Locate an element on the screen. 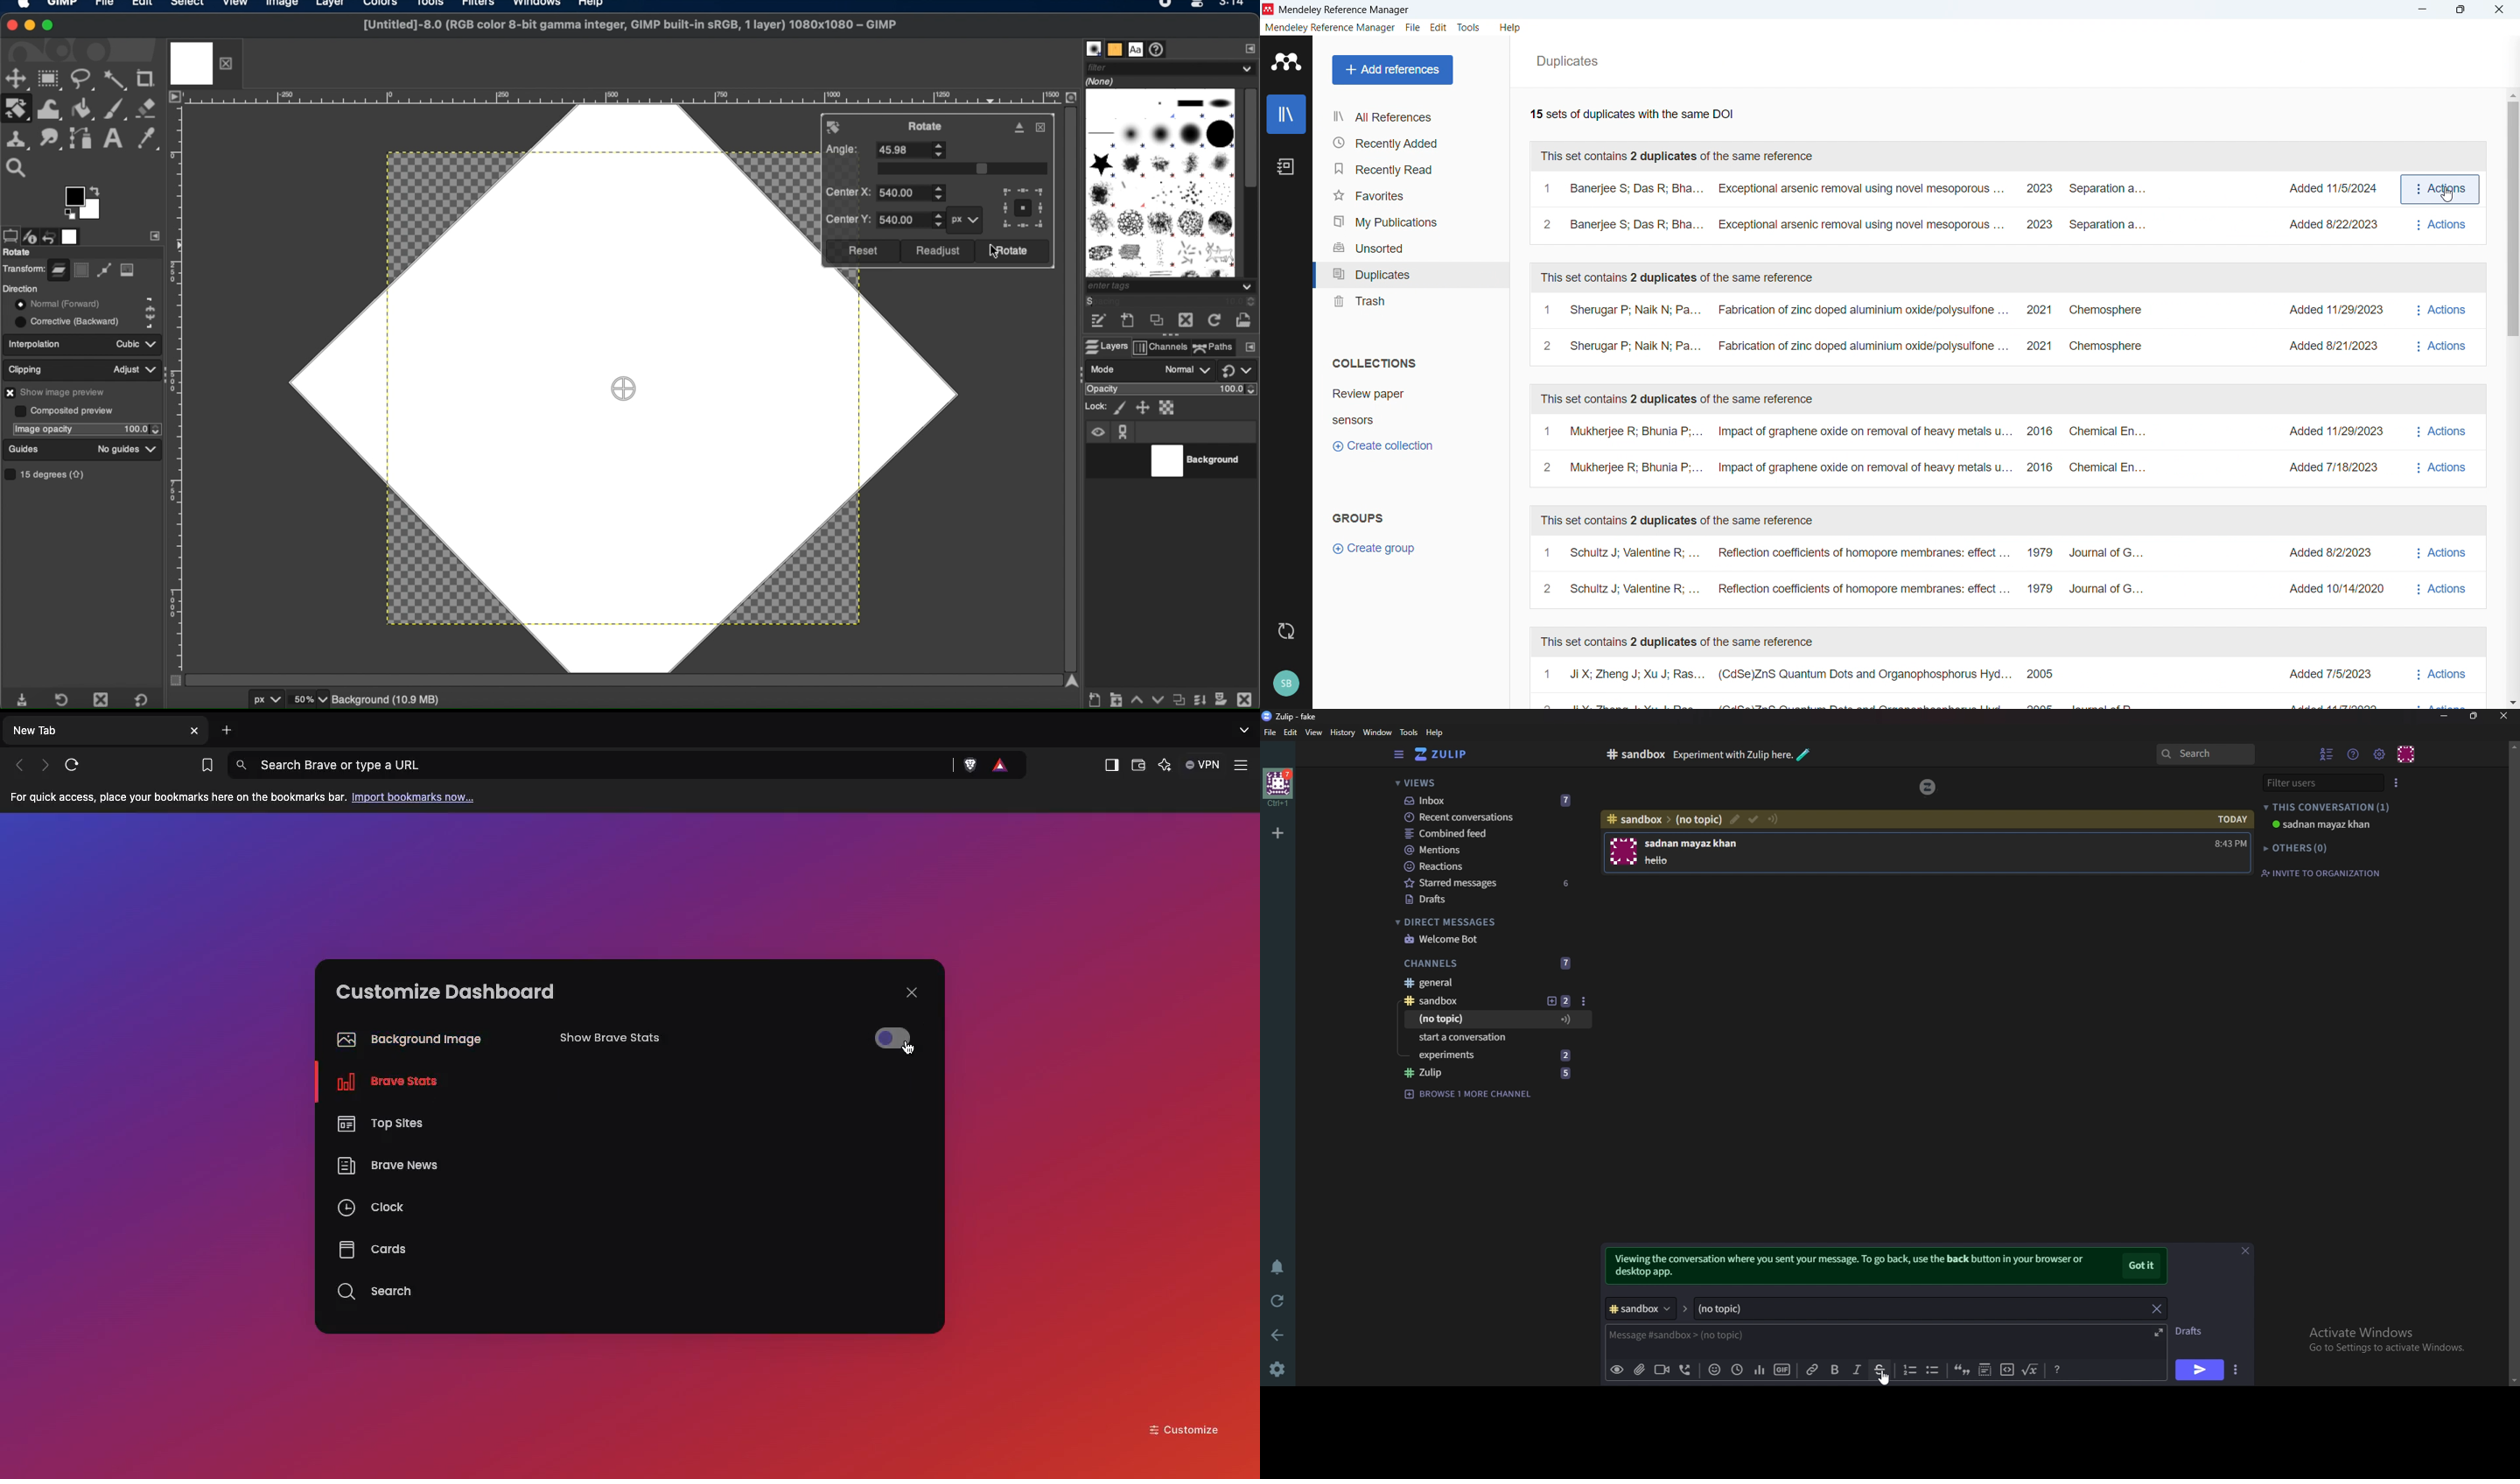 The width and height of the screenshot is (2520, 1484). Groups  is located at coordinates (1360, 519).